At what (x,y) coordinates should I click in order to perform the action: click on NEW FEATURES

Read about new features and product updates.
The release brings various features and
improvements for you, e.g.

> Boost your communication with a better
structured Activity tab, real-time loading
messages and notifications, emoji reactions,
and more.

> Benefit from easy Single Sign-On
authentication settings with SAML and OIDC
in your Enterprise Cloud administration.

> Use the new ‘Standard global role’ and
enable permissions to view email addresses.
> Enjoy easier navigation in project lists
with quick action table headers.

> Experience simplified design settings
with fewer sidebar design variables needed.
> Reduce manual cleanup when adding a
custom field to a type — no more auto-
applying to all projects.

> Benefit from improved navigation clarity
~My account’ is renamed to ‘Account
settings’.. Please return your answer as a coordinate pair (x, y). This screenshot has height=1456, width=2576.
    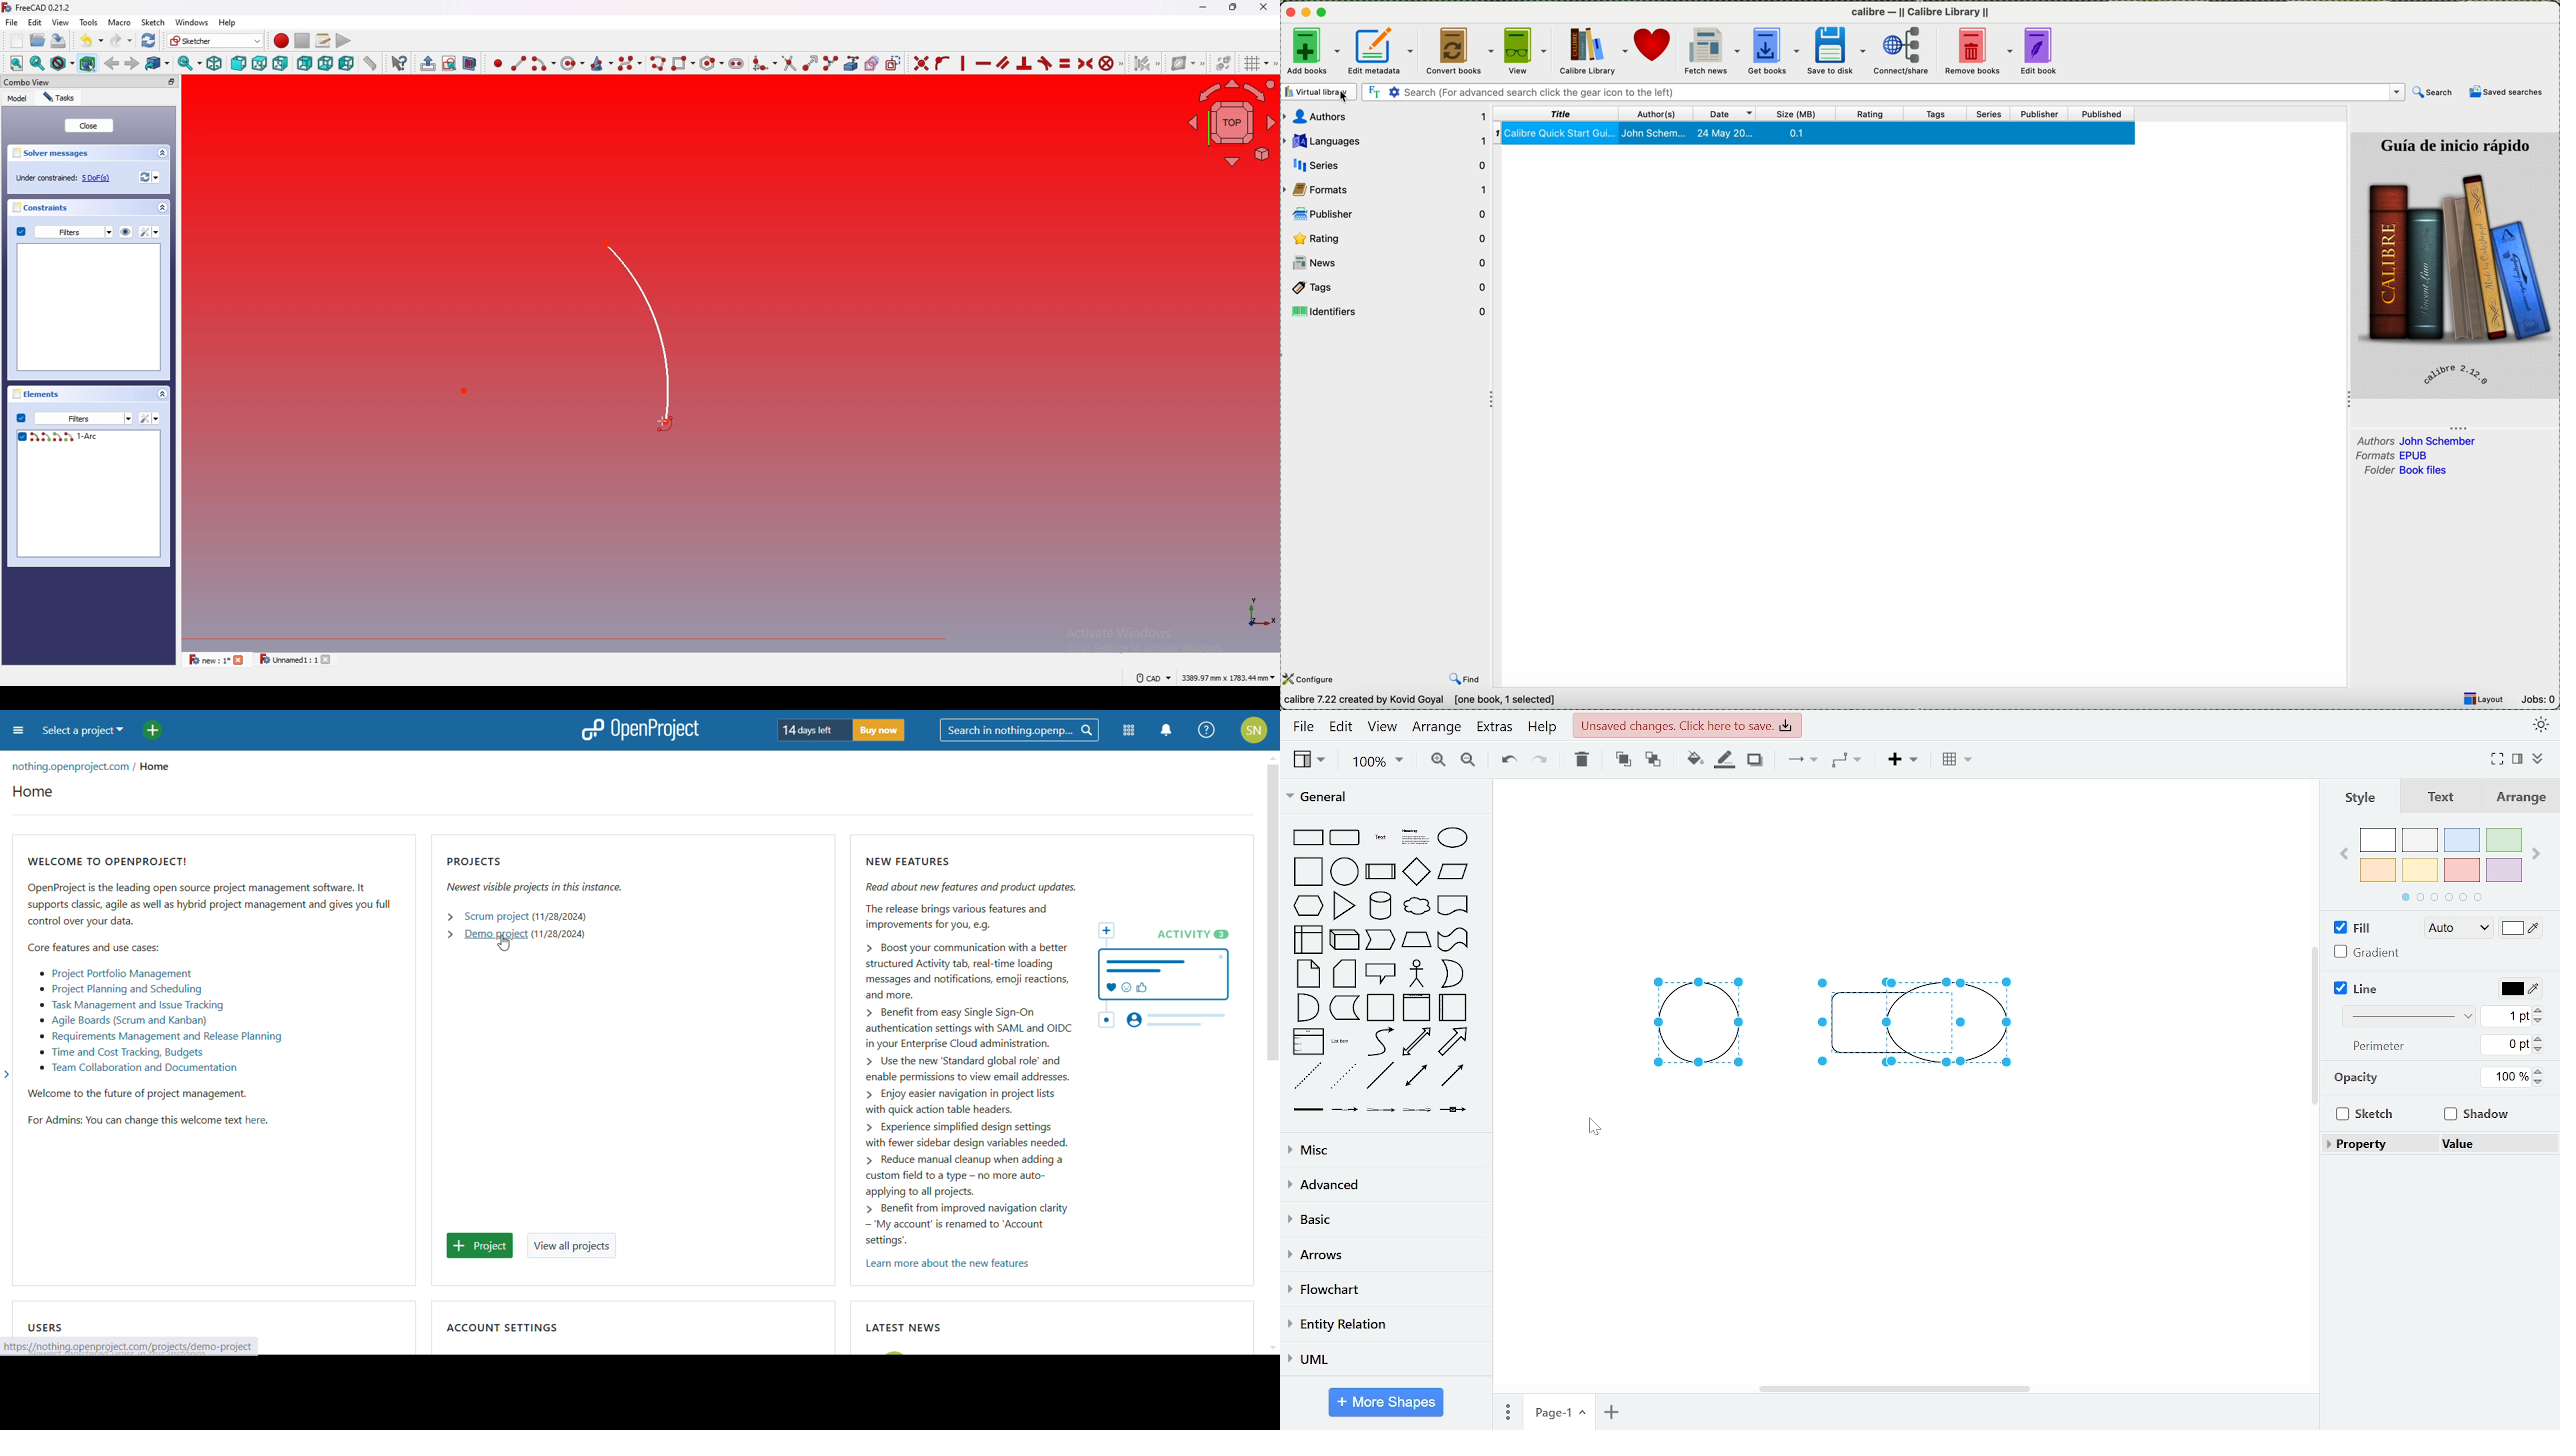
    Looking at the image, I should click on (959, 1047).